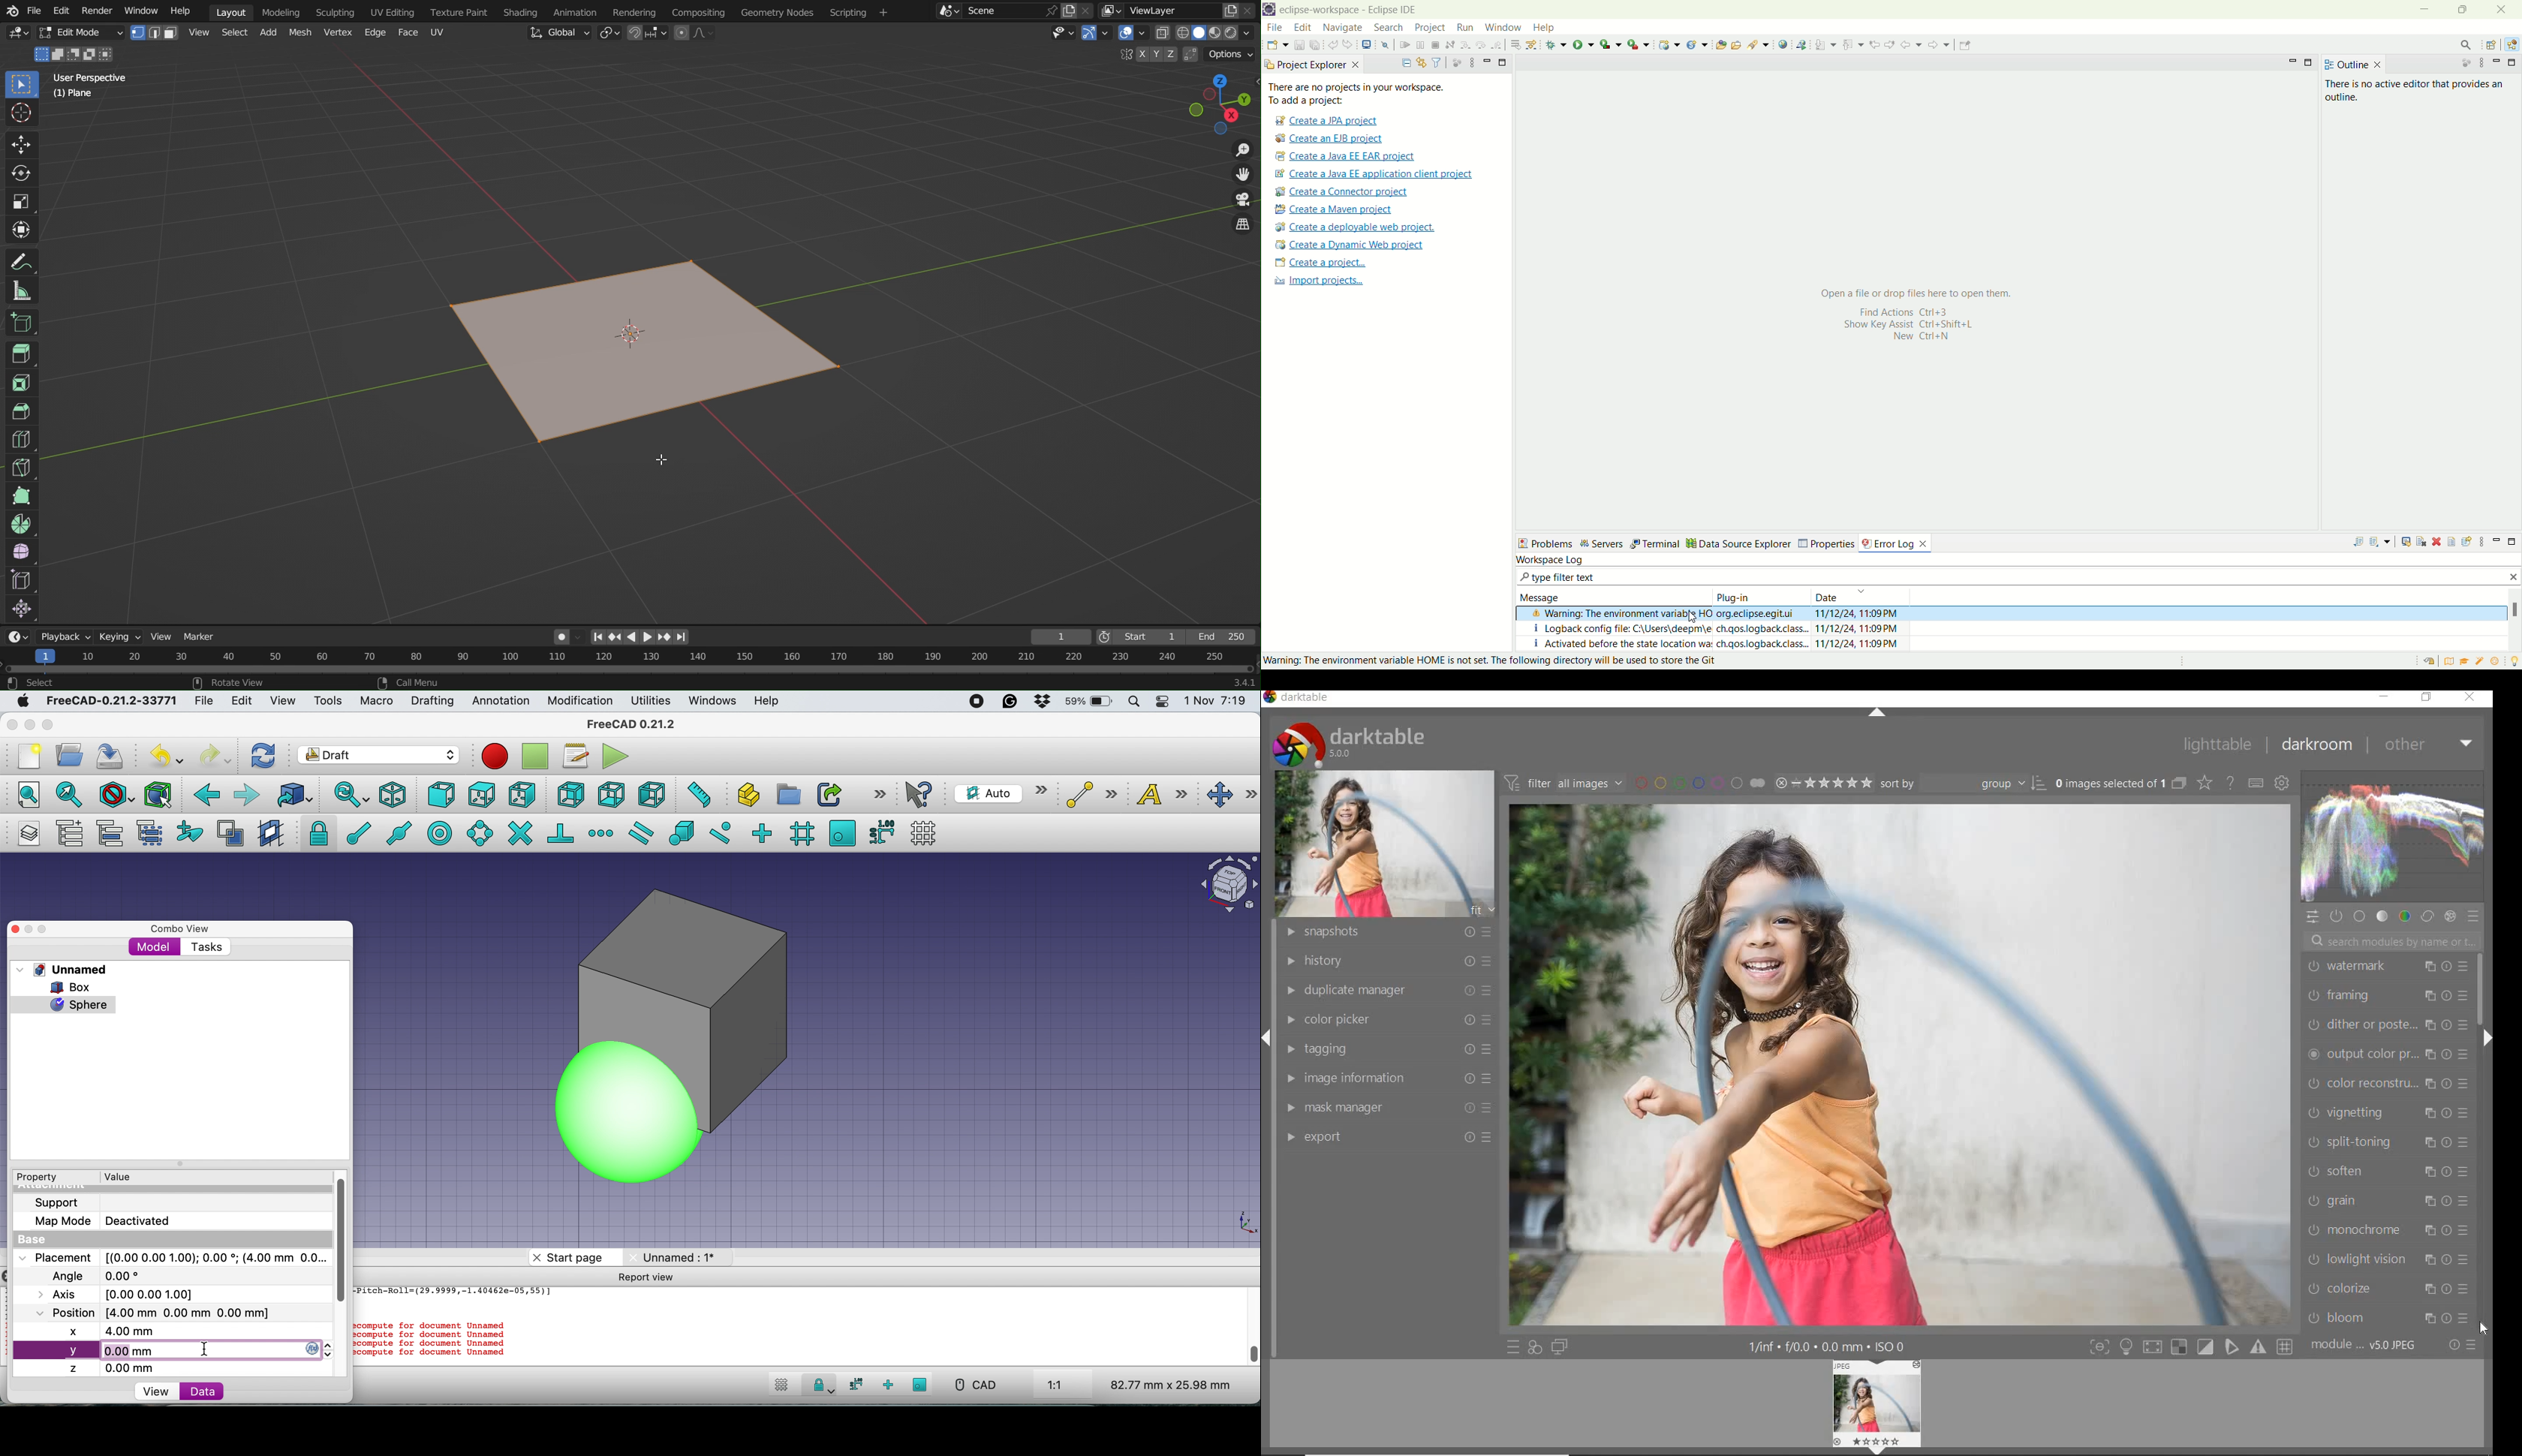  Describe the element at coordinates (110, 756) in the screenshot. I see `save` at that location.